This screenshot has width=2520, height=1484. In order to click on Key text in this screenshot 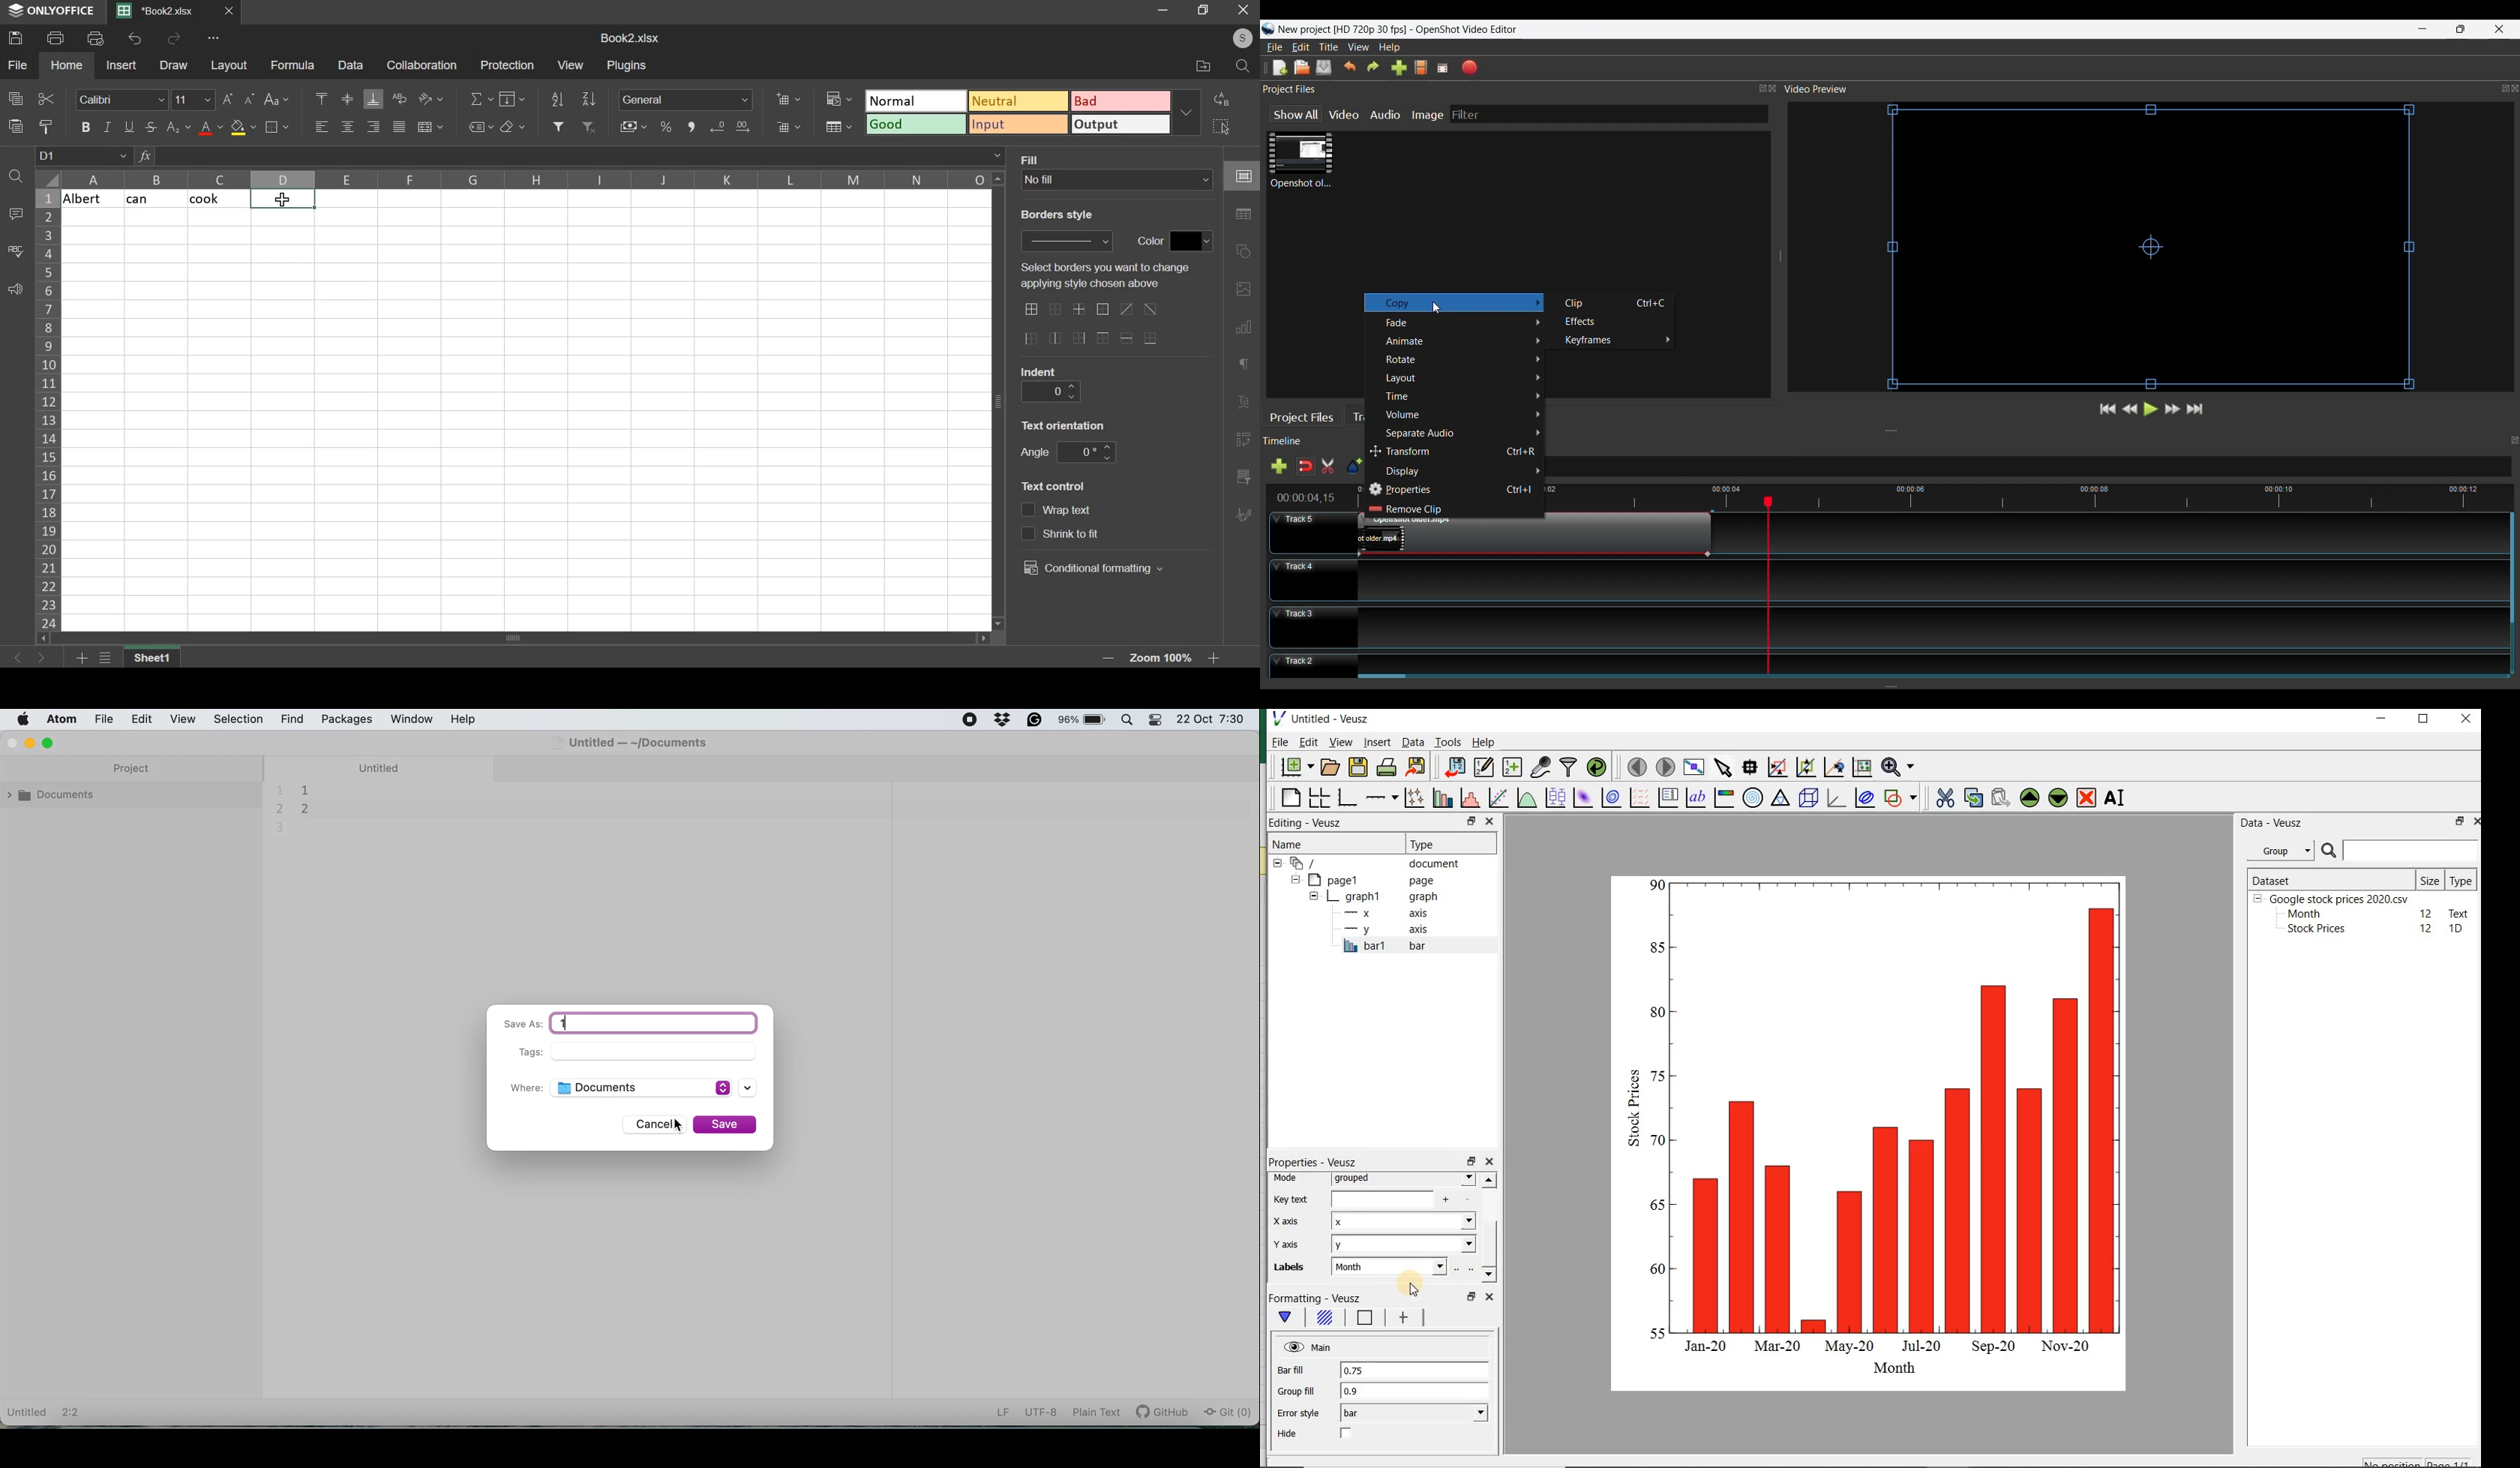, I will do `click(1291, 1200)`.